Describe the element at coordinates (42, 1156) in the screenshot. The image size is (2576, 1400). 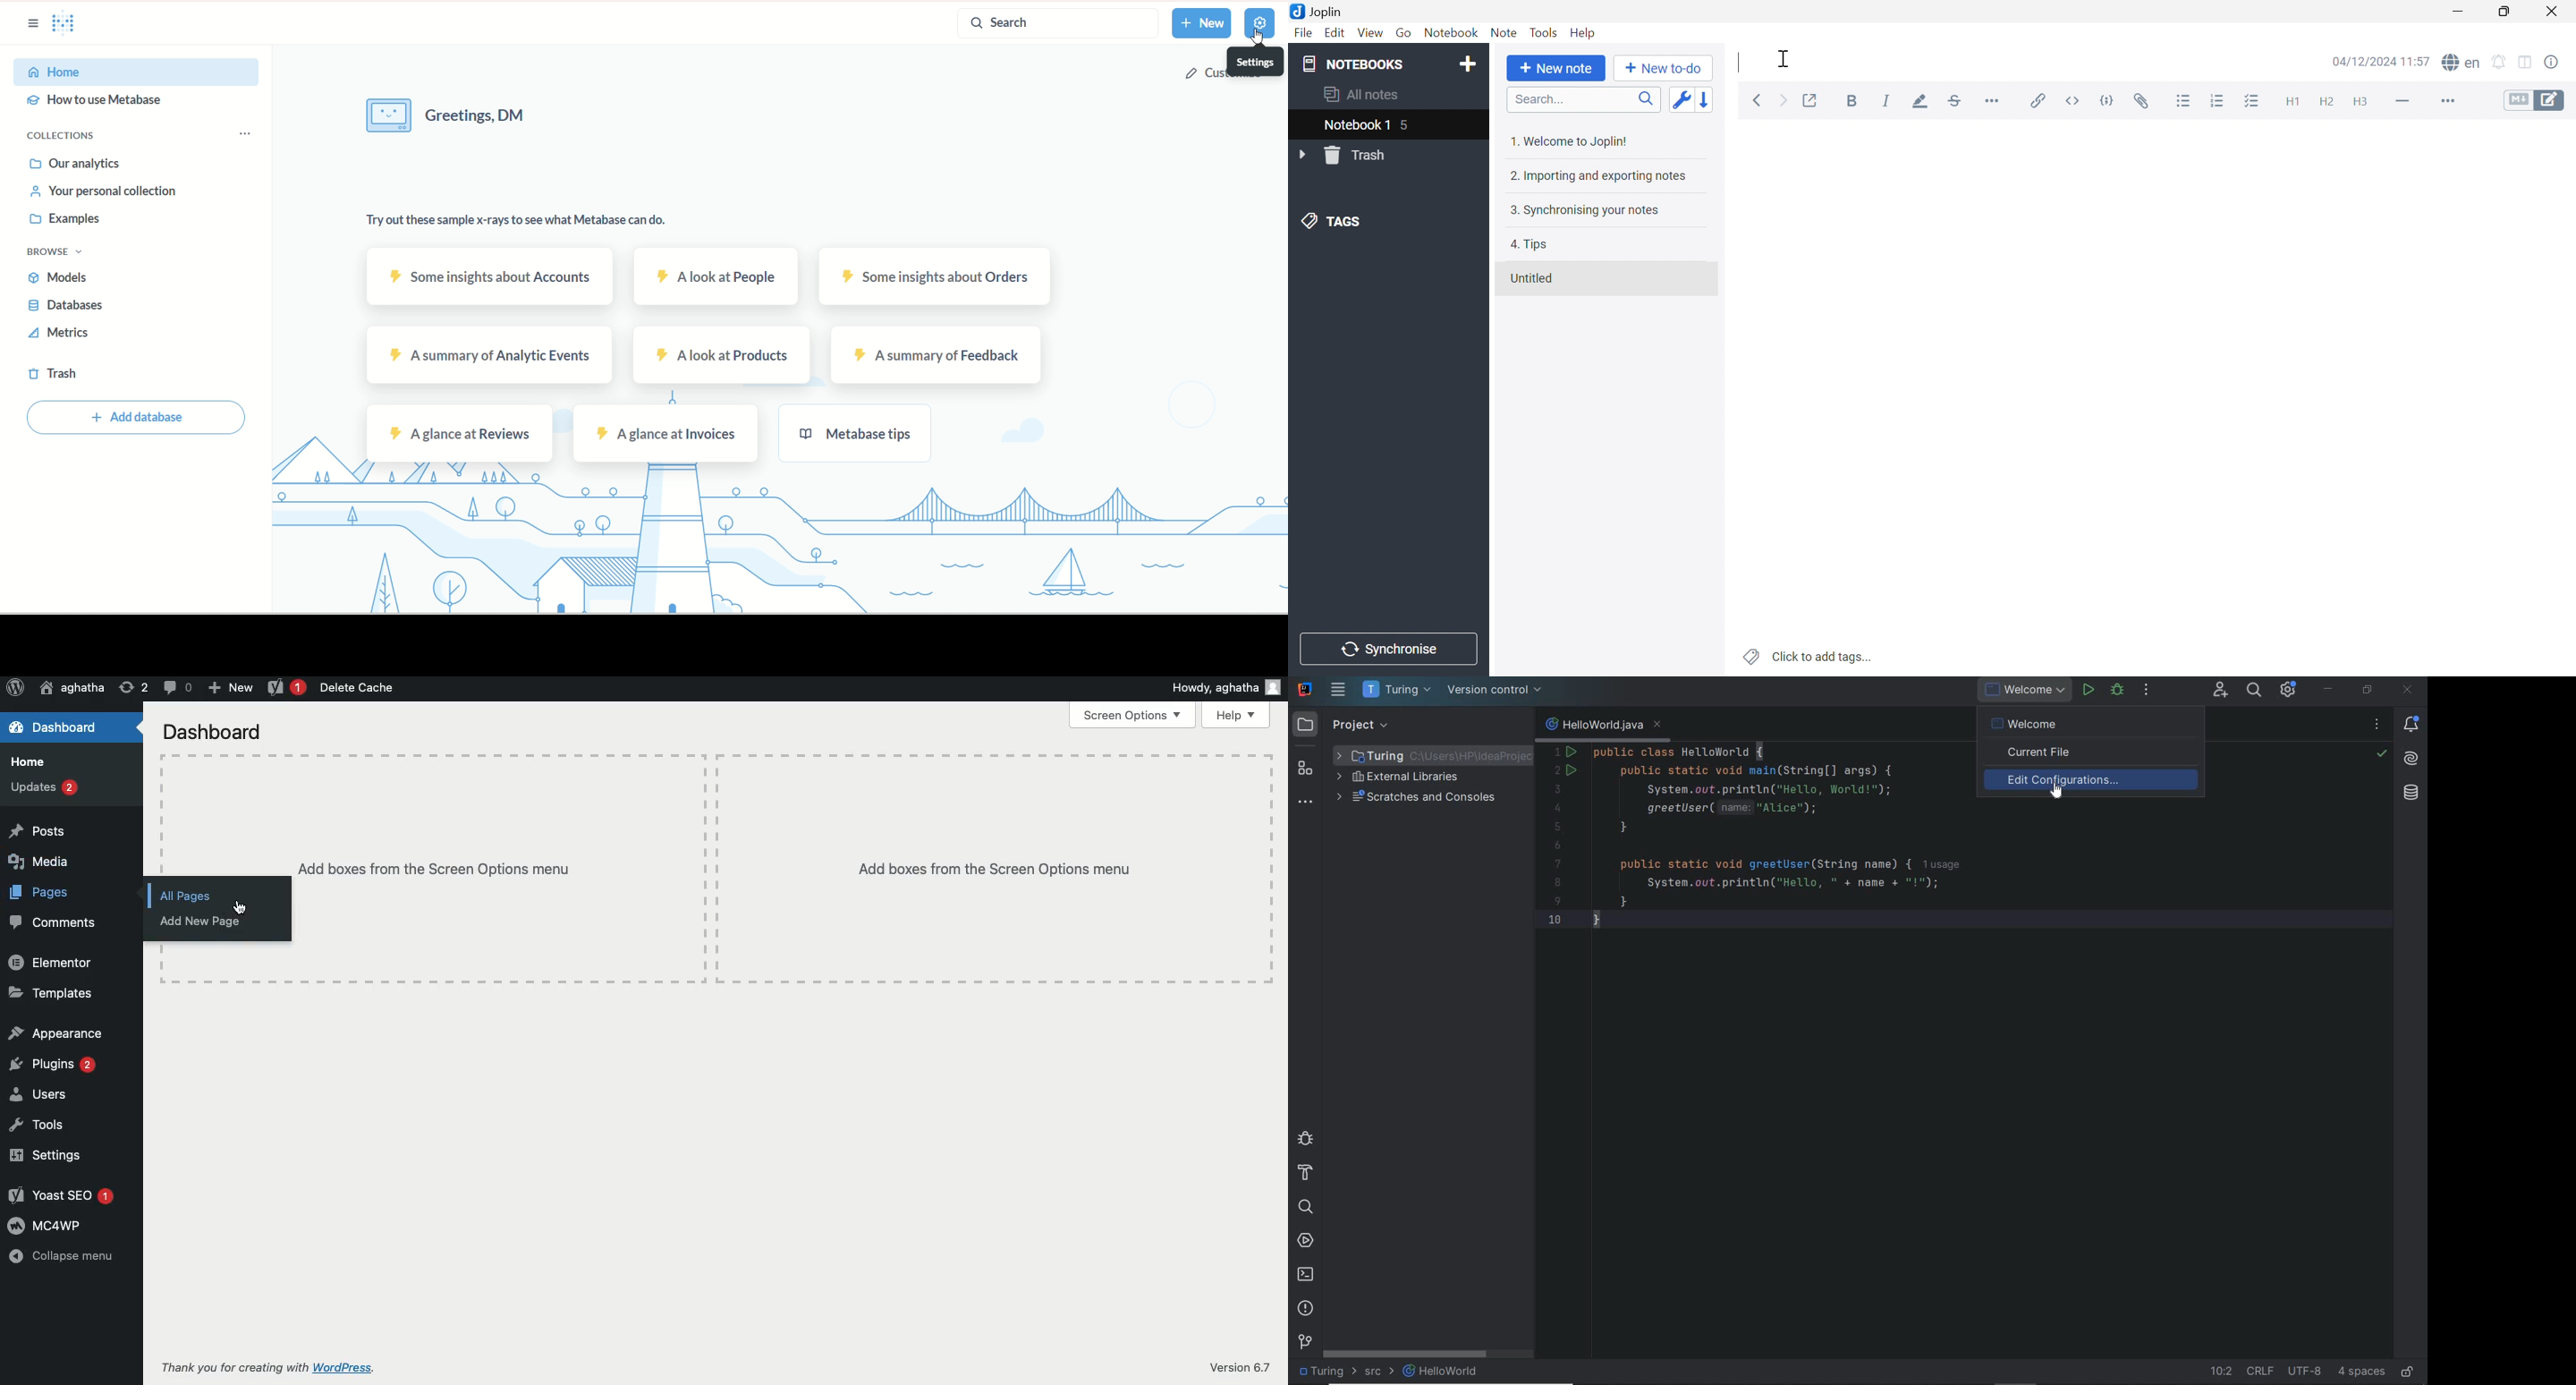
I see `Settings` at that location.